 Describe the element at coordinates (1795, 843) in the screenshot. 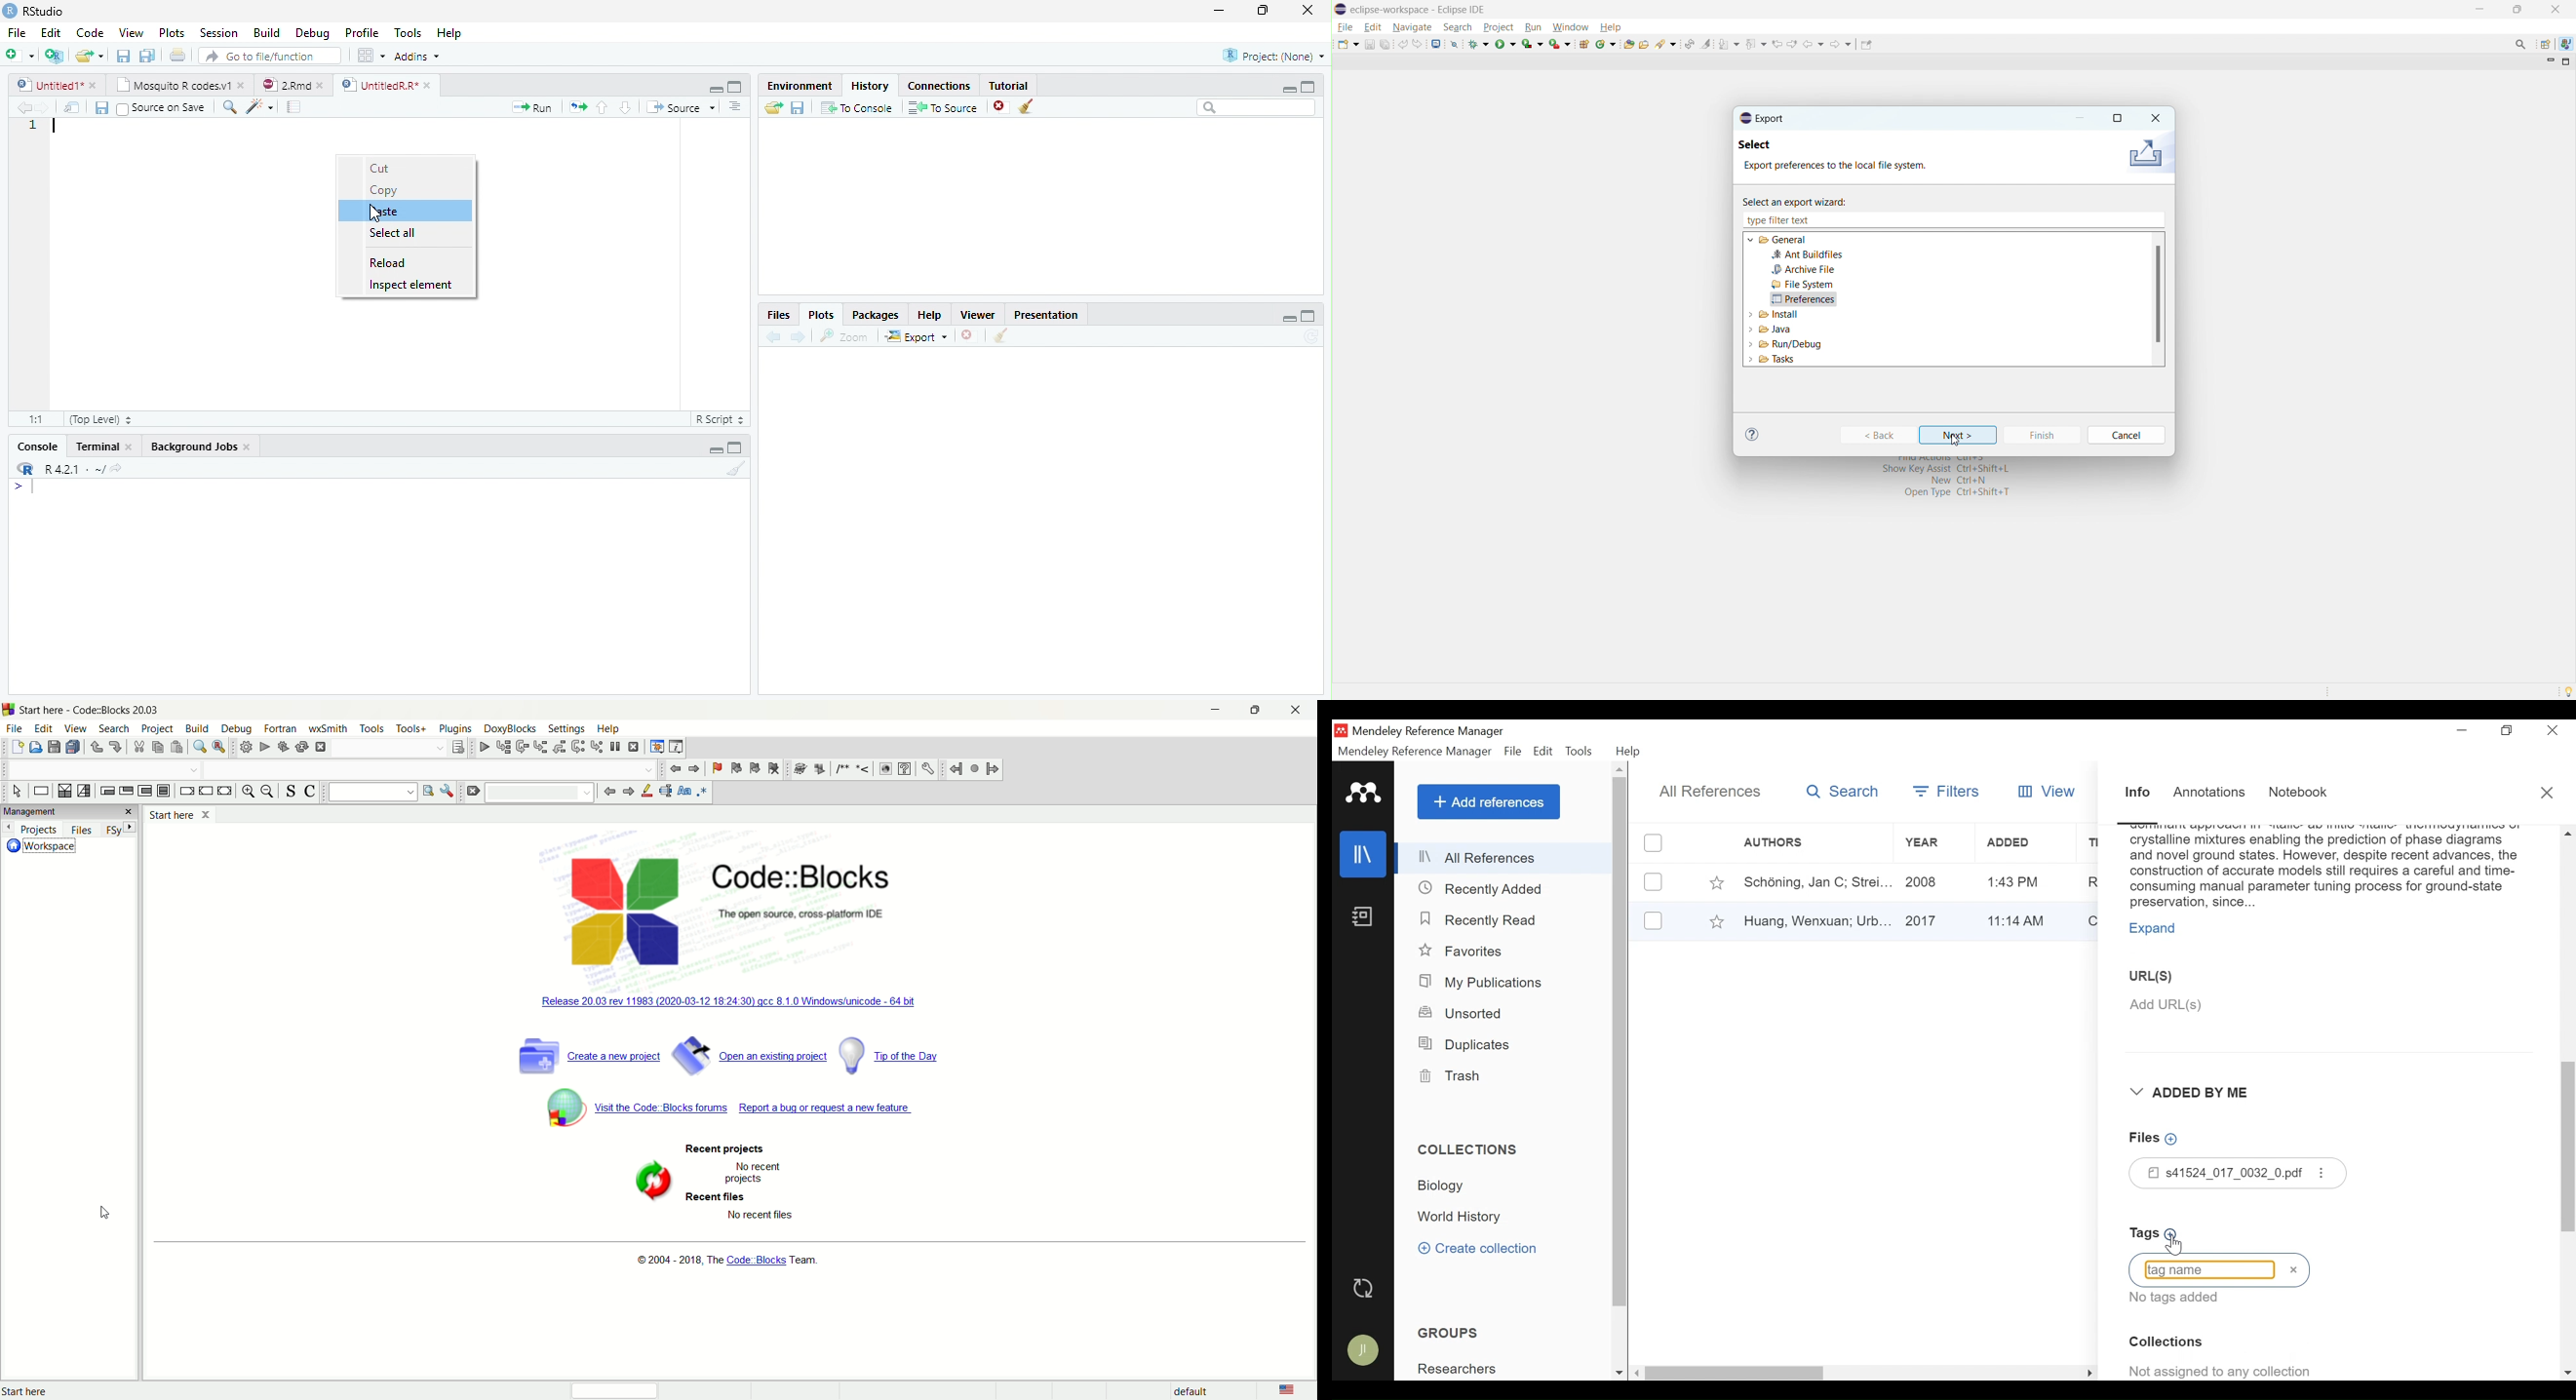

I see `Author` at that location.